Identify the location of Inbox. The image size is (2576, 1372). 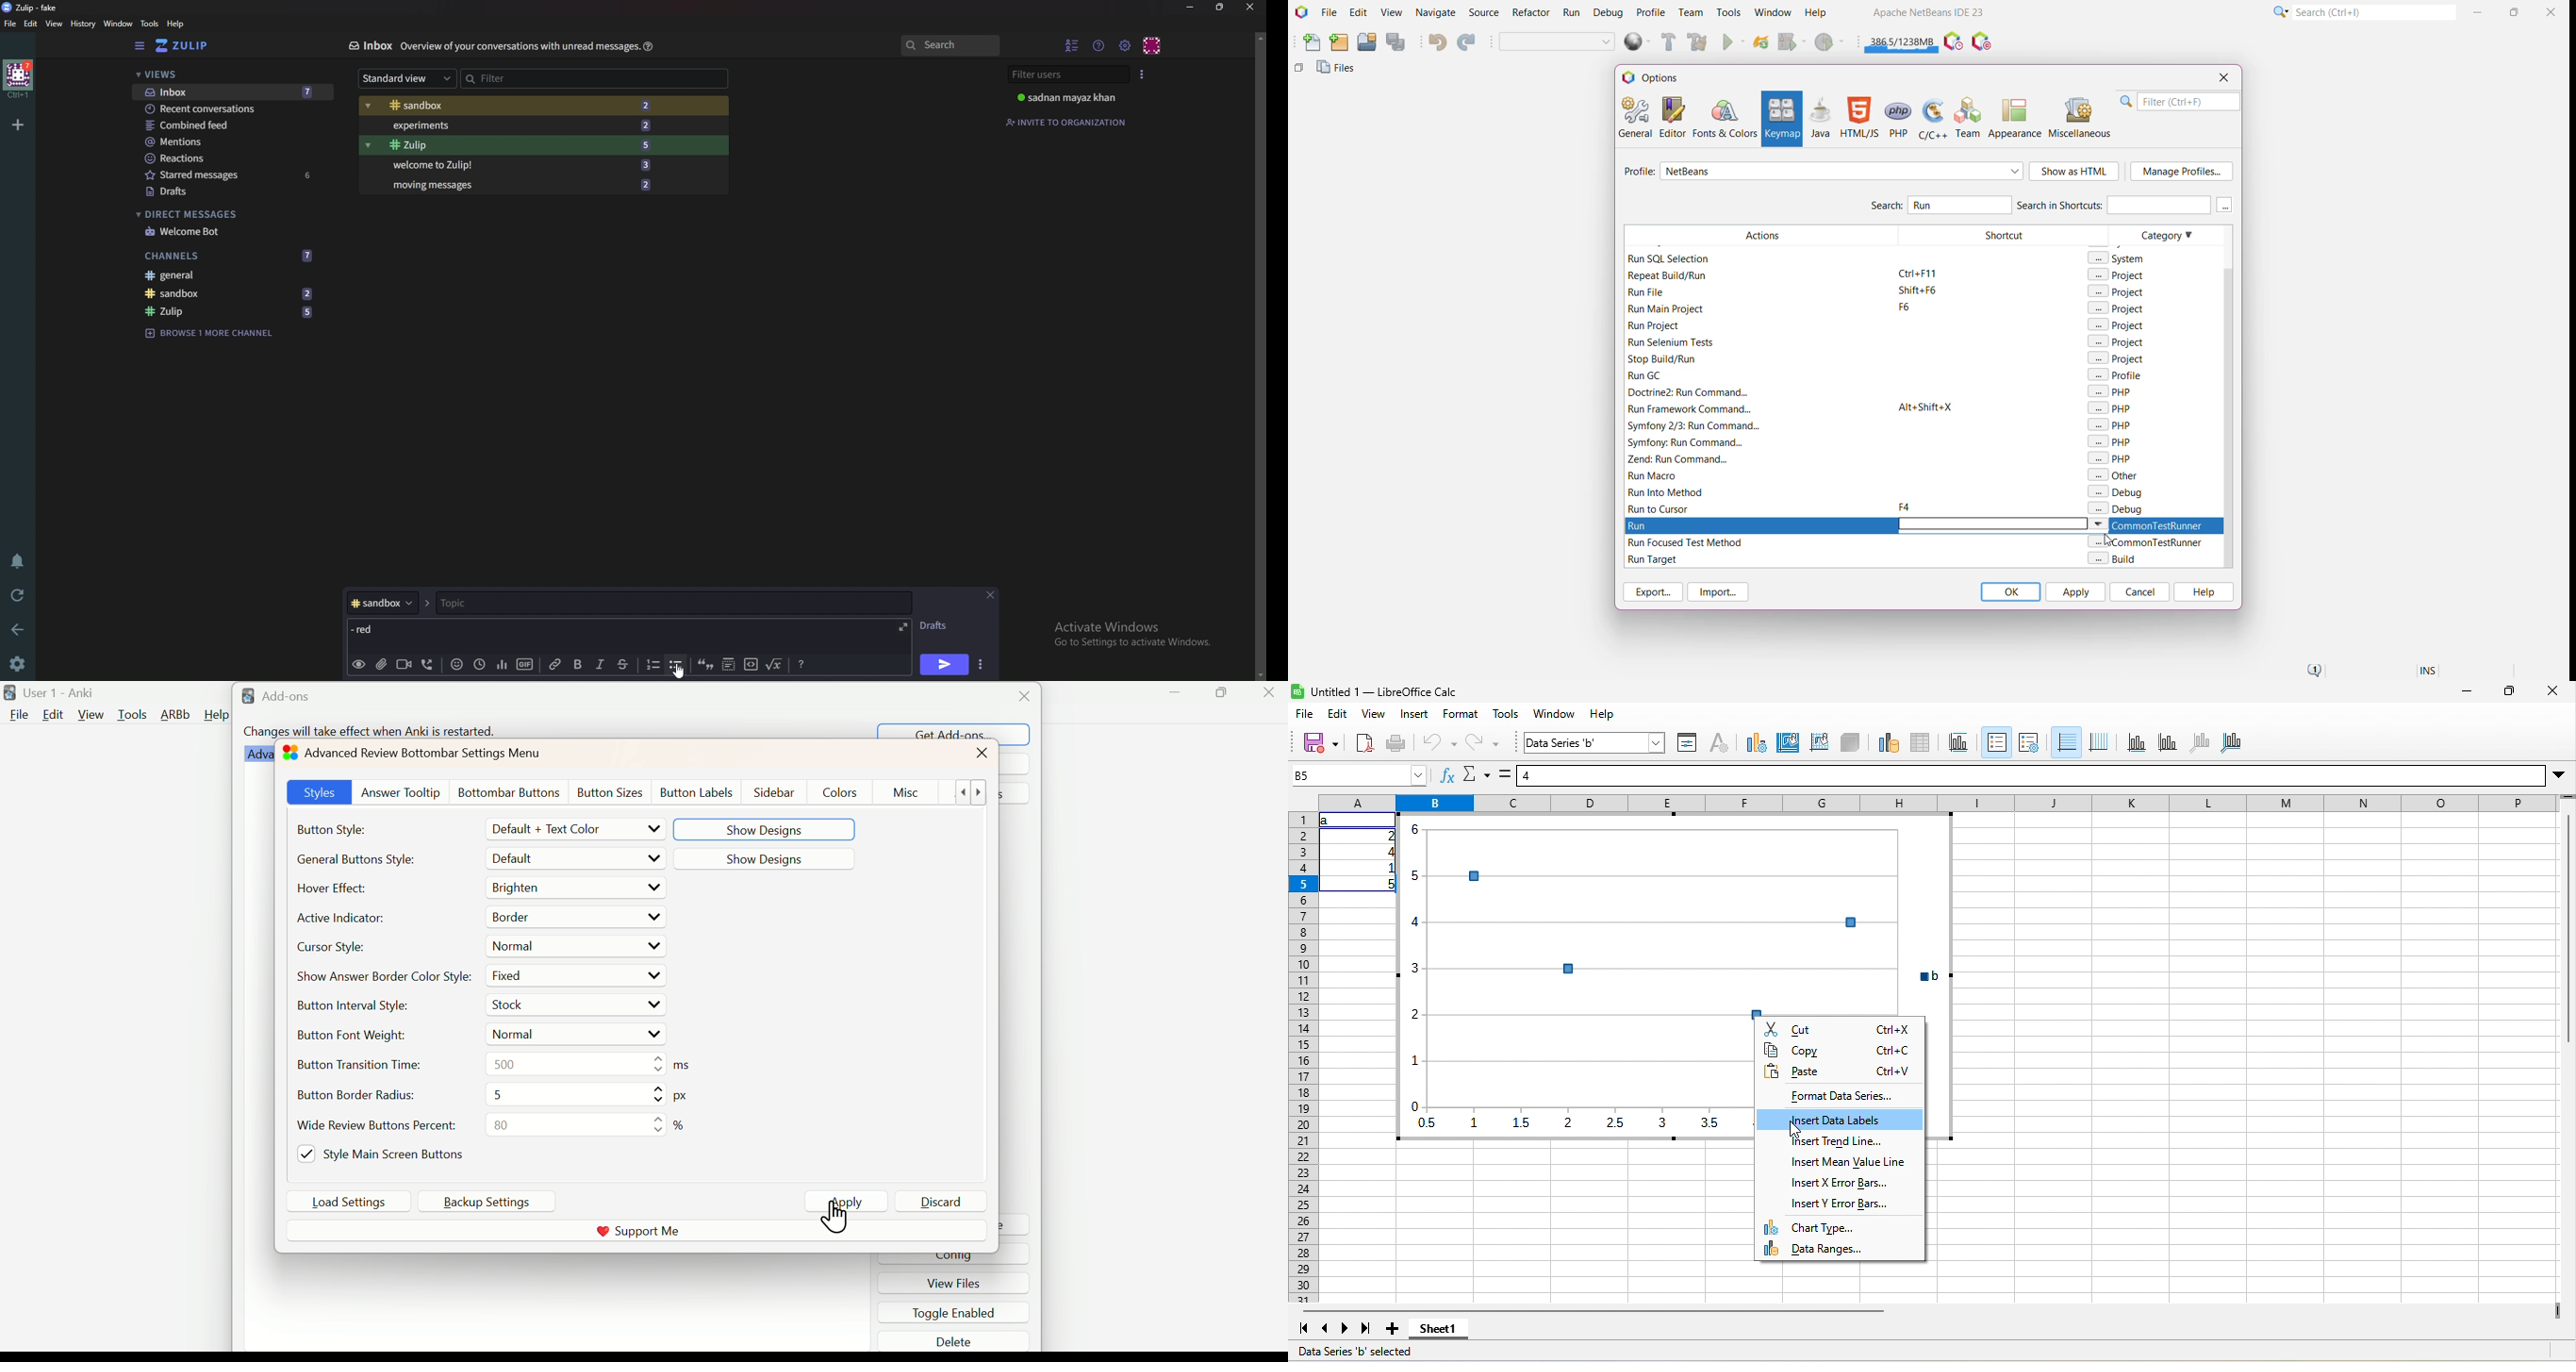
(369, 46).